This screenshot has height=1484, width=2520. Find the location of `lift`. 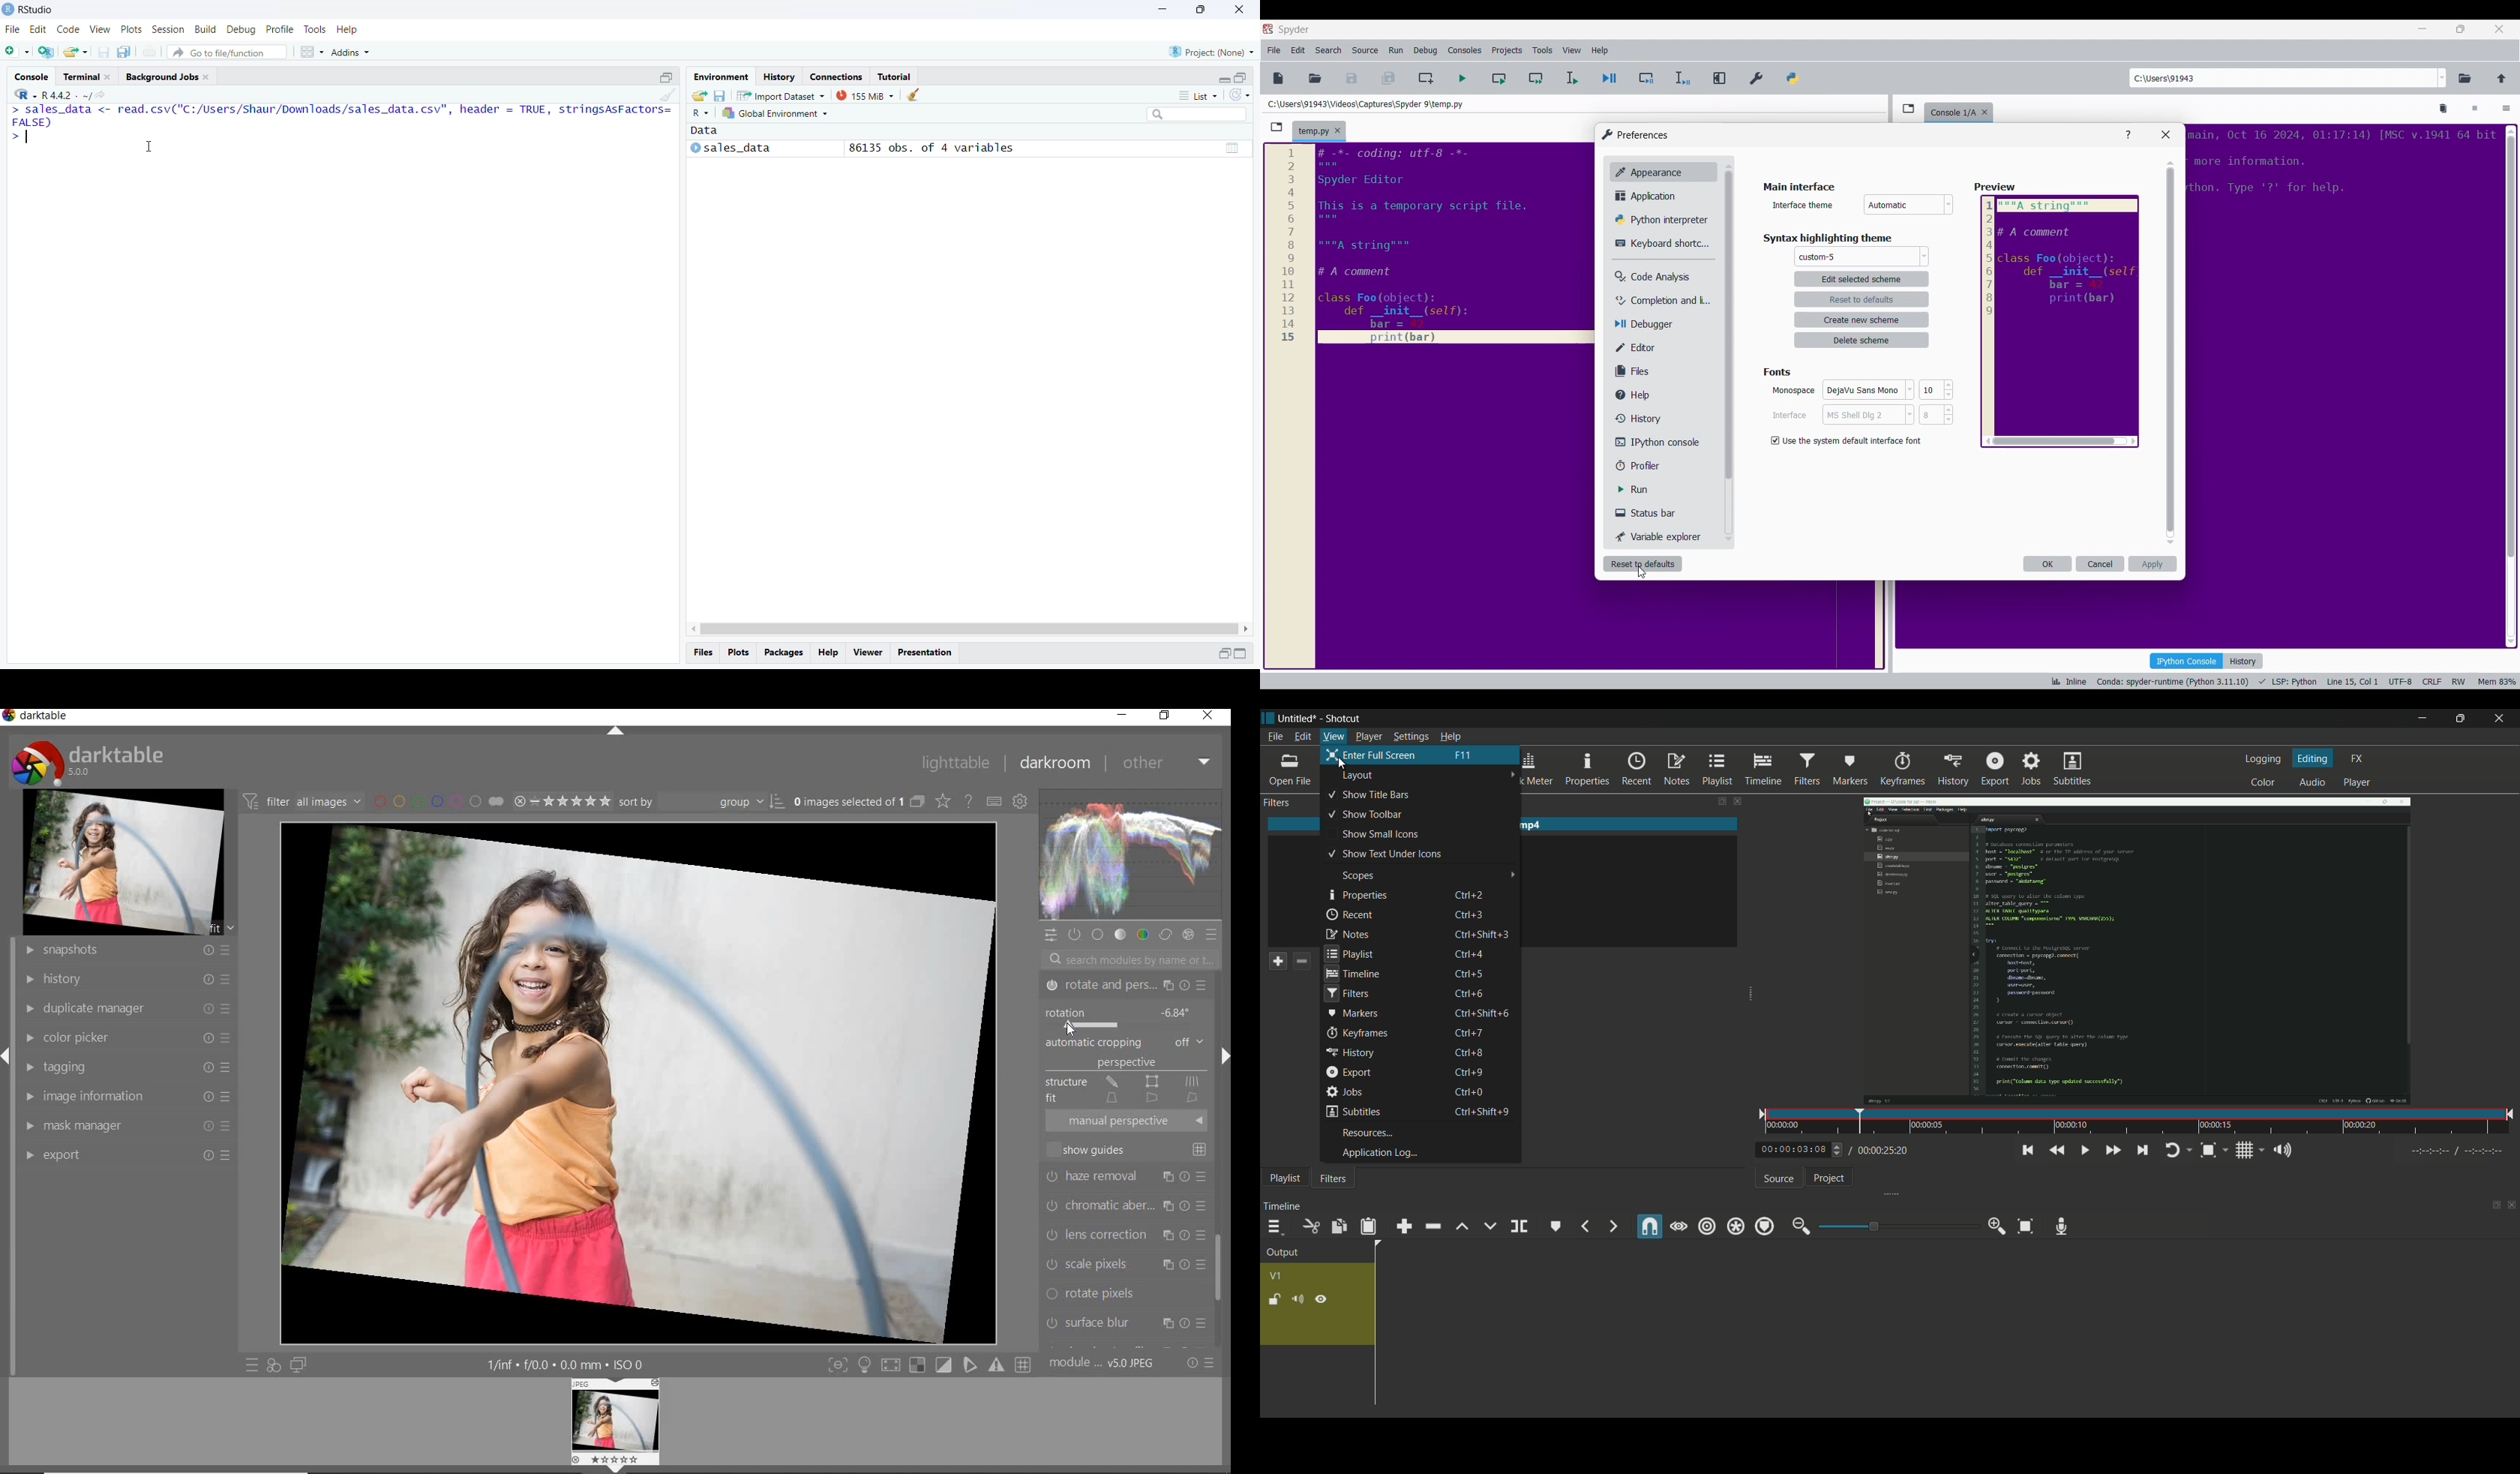

lift is located at coordinates (1461, 1227).